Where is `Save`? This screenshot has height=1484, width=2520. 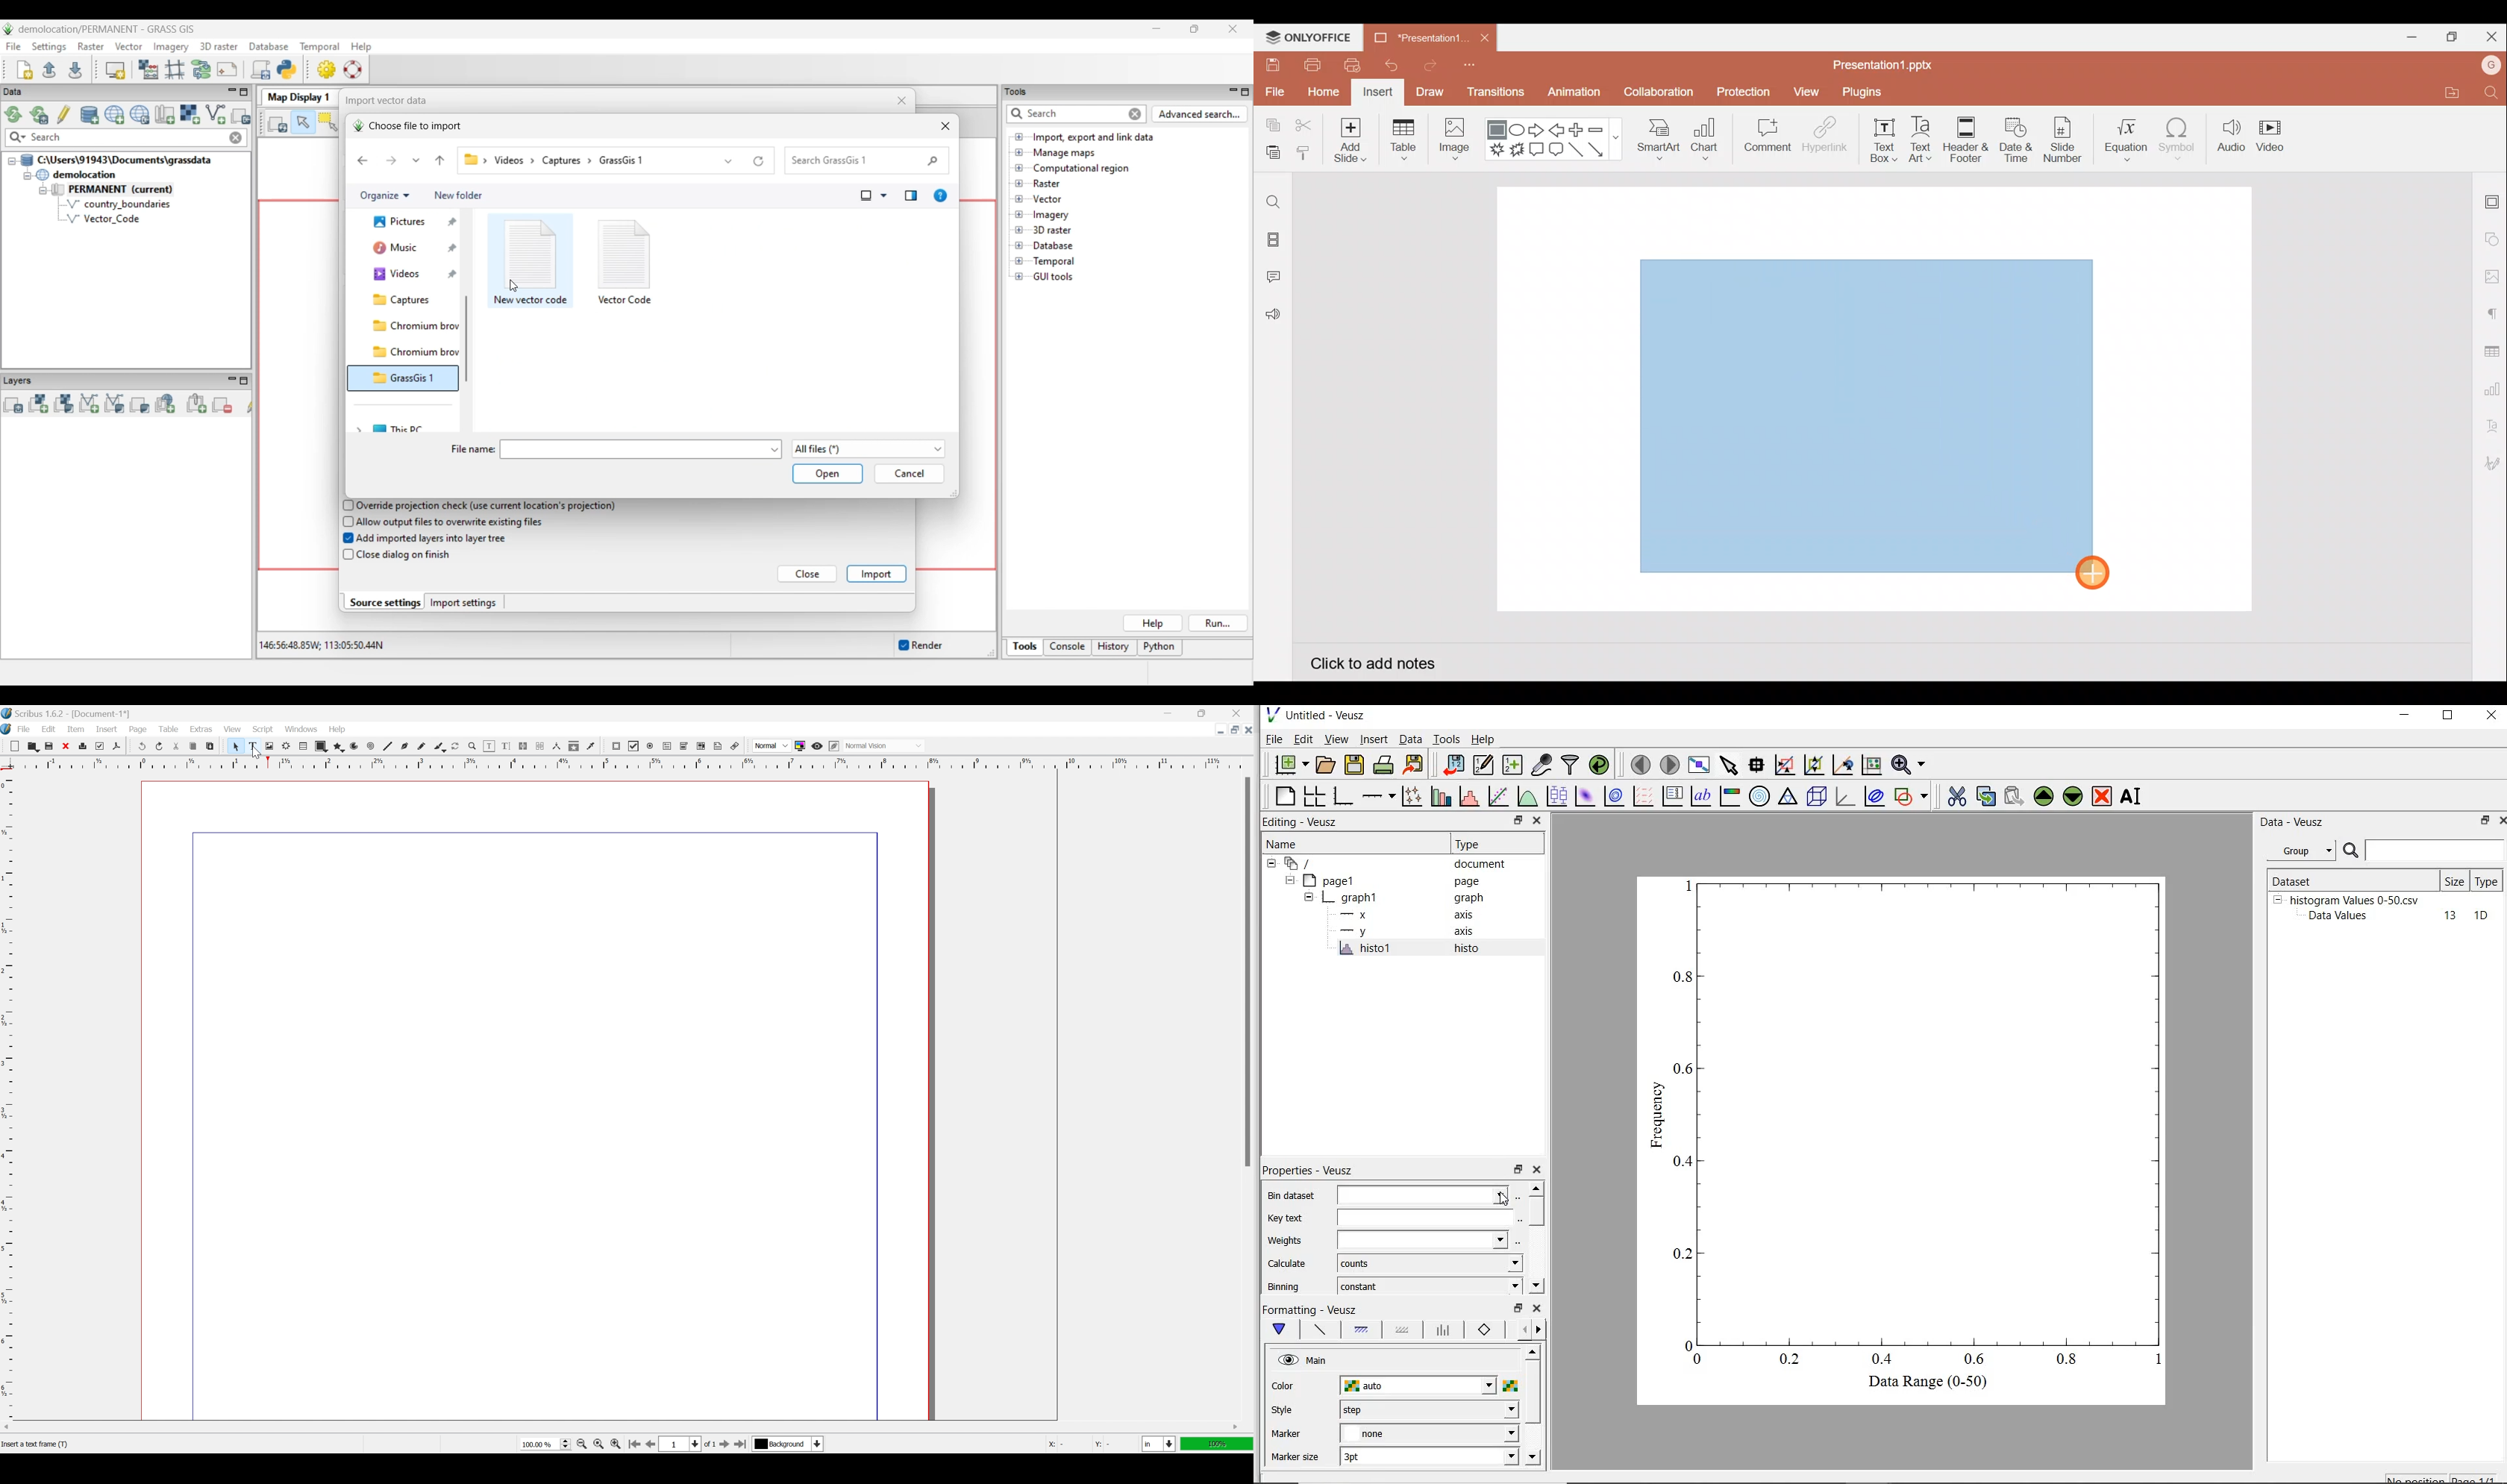
Save is located at coordinates (1270, 64).